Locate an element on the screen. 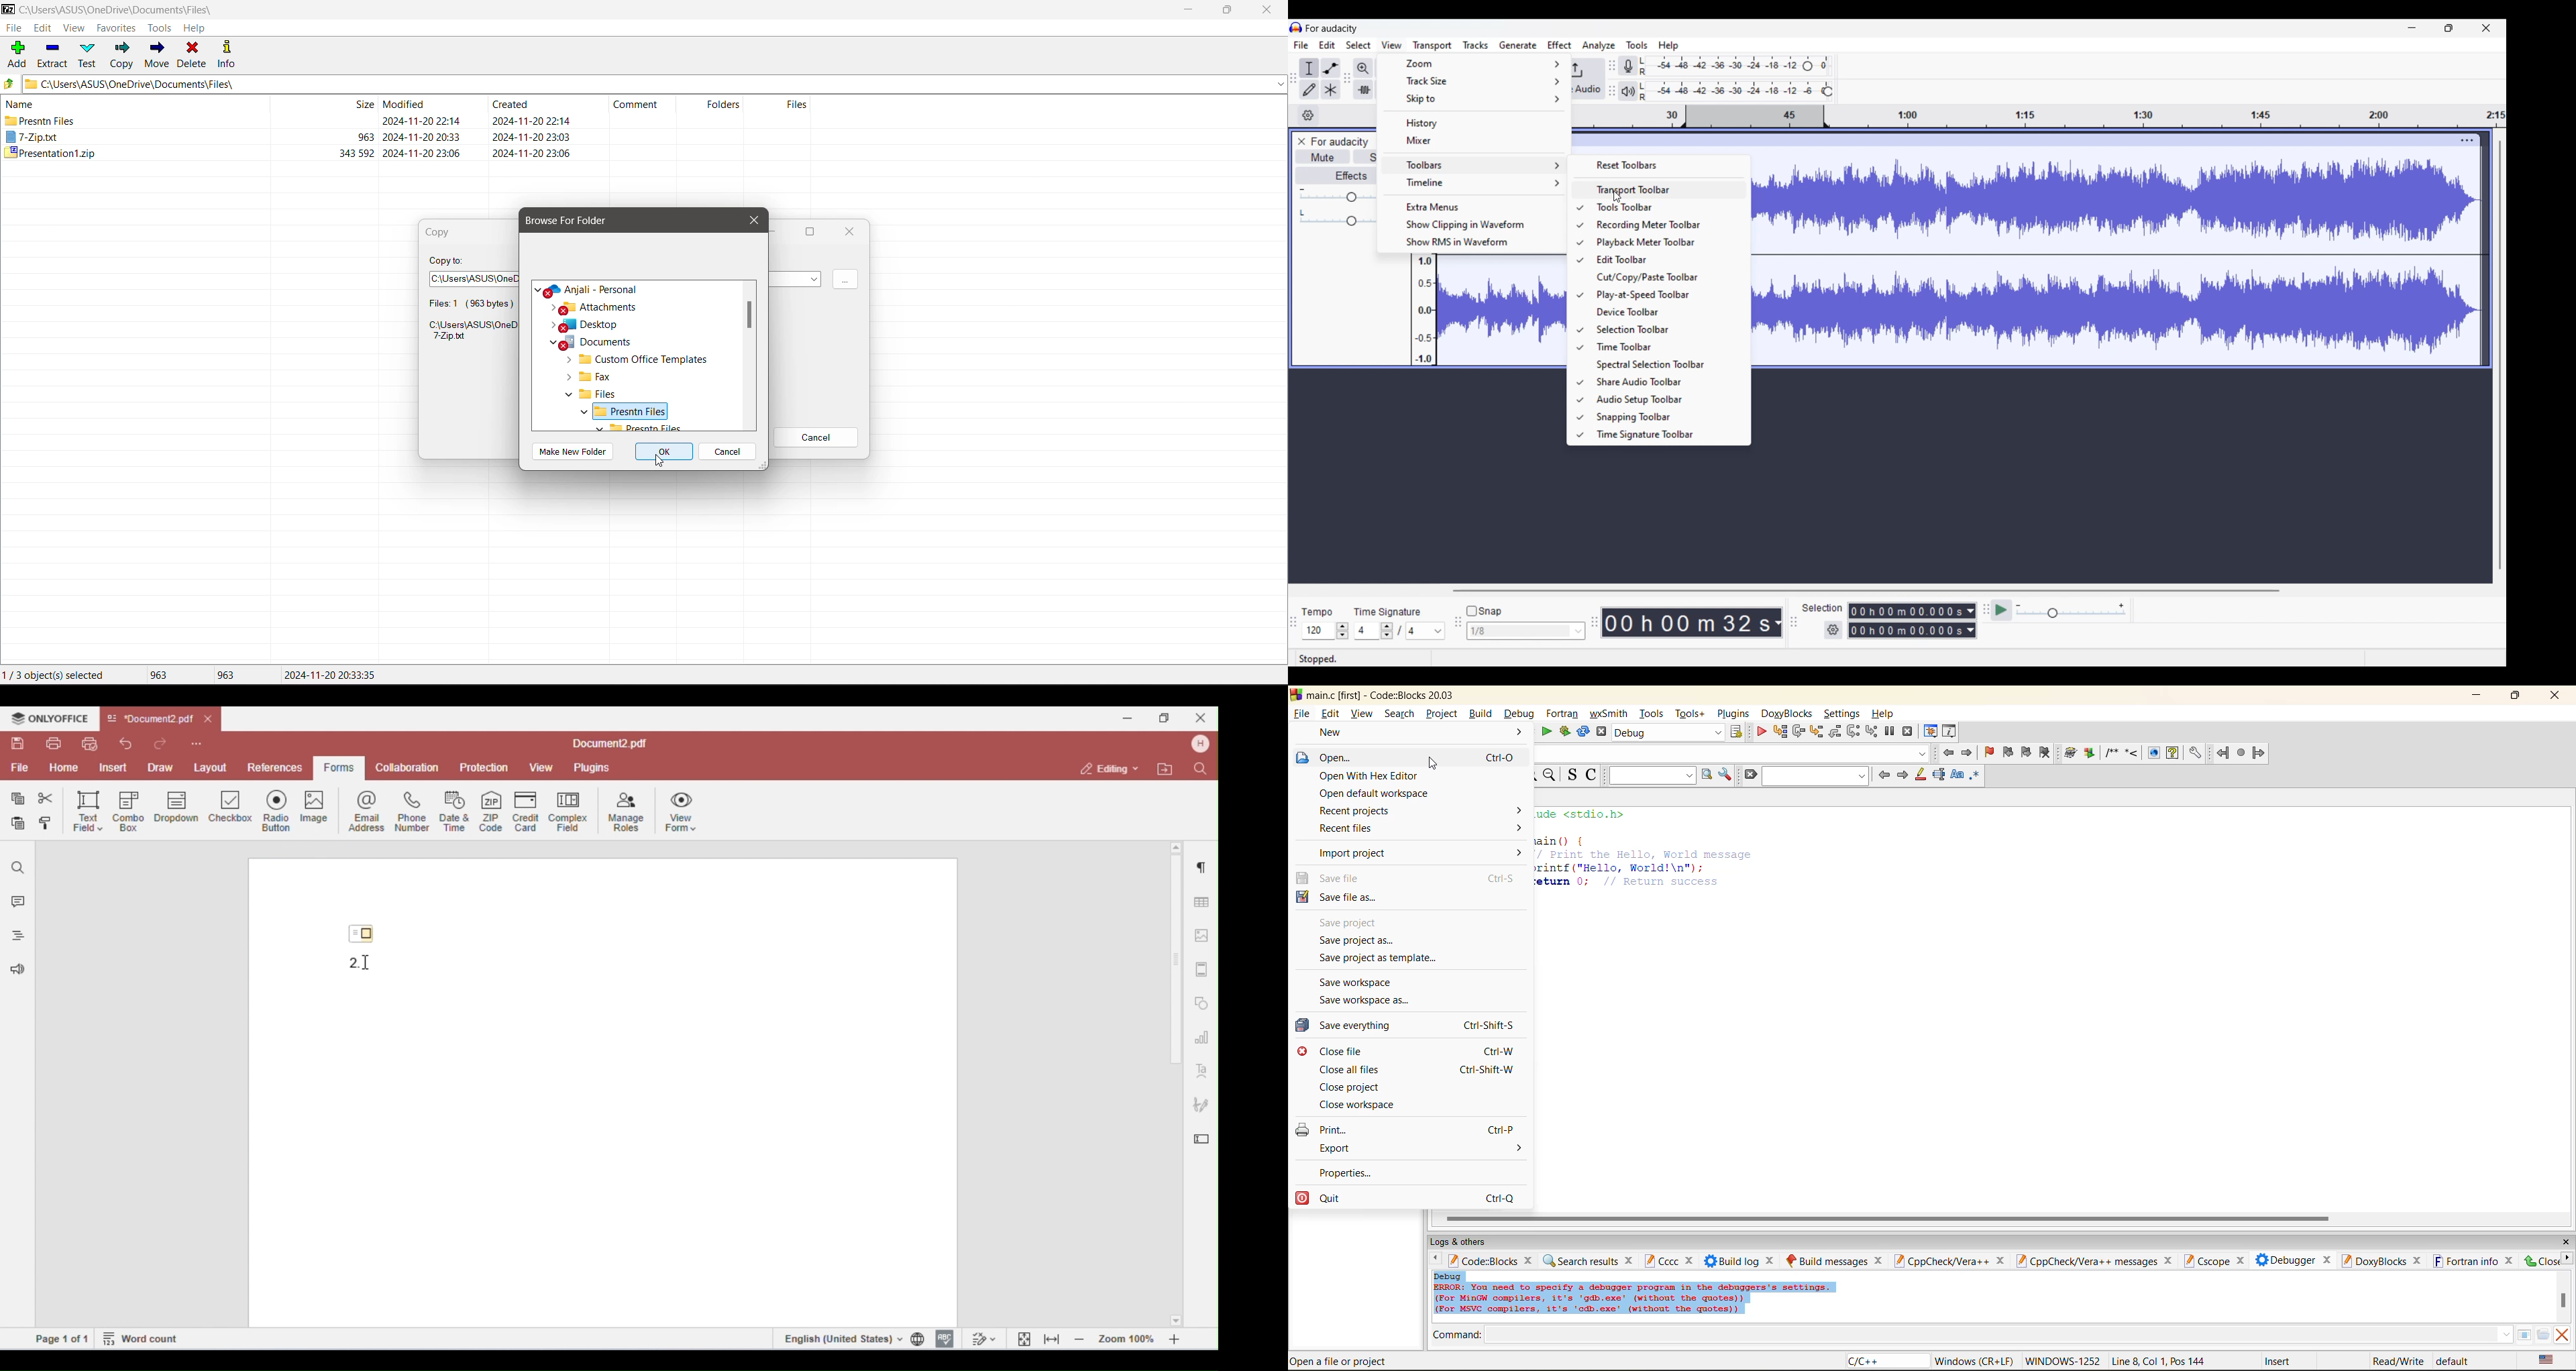 The image size is (2576, 1372). Recording meter toolbar is located at coordinates (1665, 225).